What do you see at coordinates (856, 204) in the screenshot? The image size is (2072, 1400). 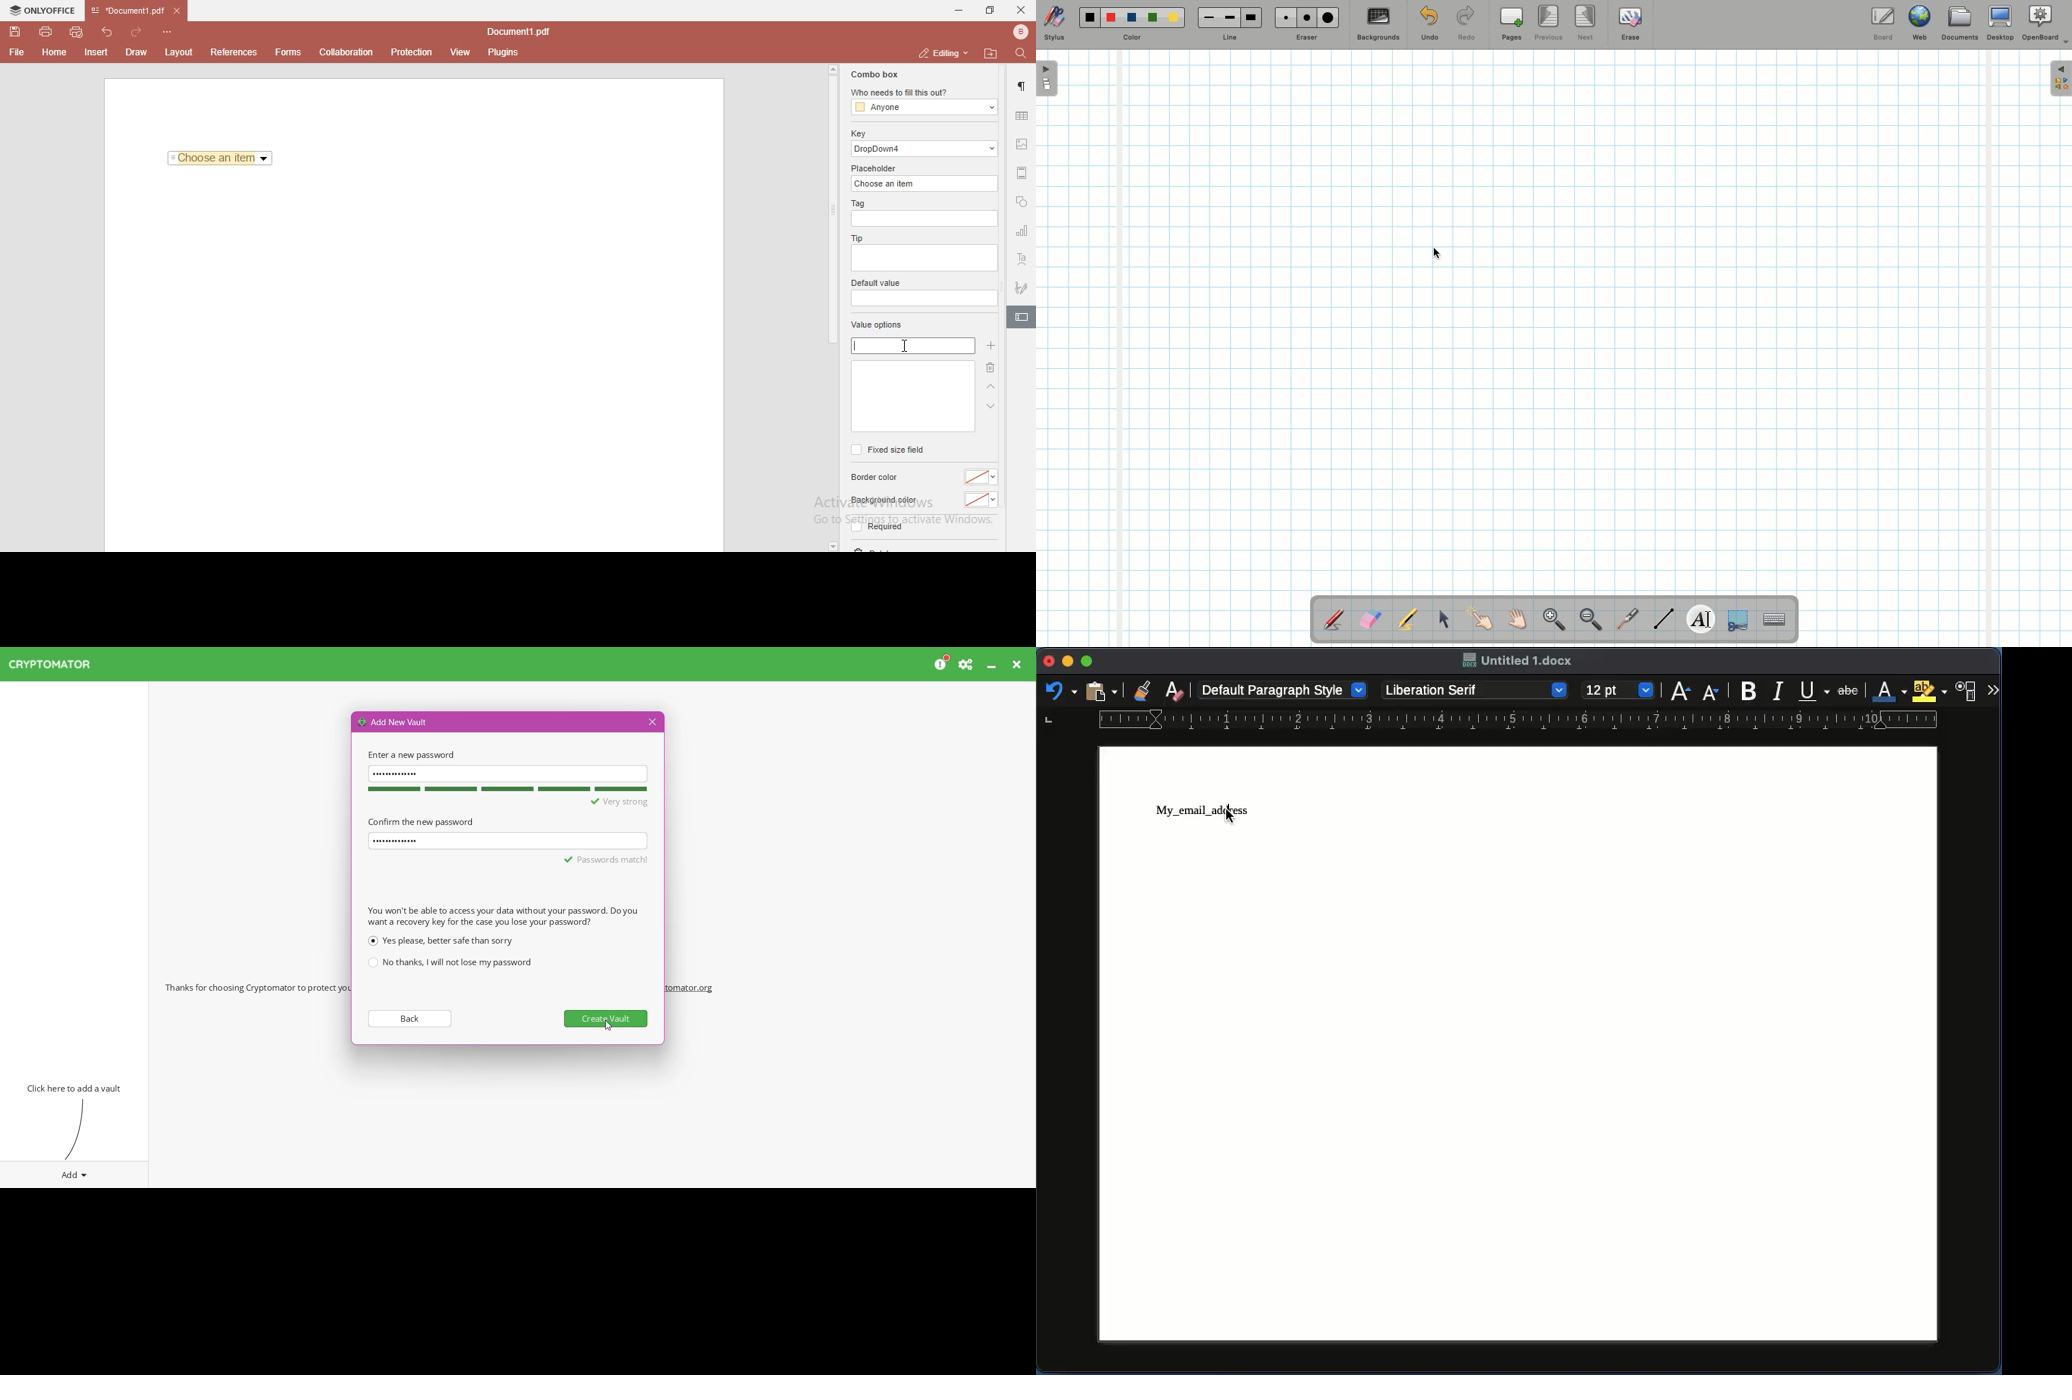 I see `tag` at bounding box center [856, 204].